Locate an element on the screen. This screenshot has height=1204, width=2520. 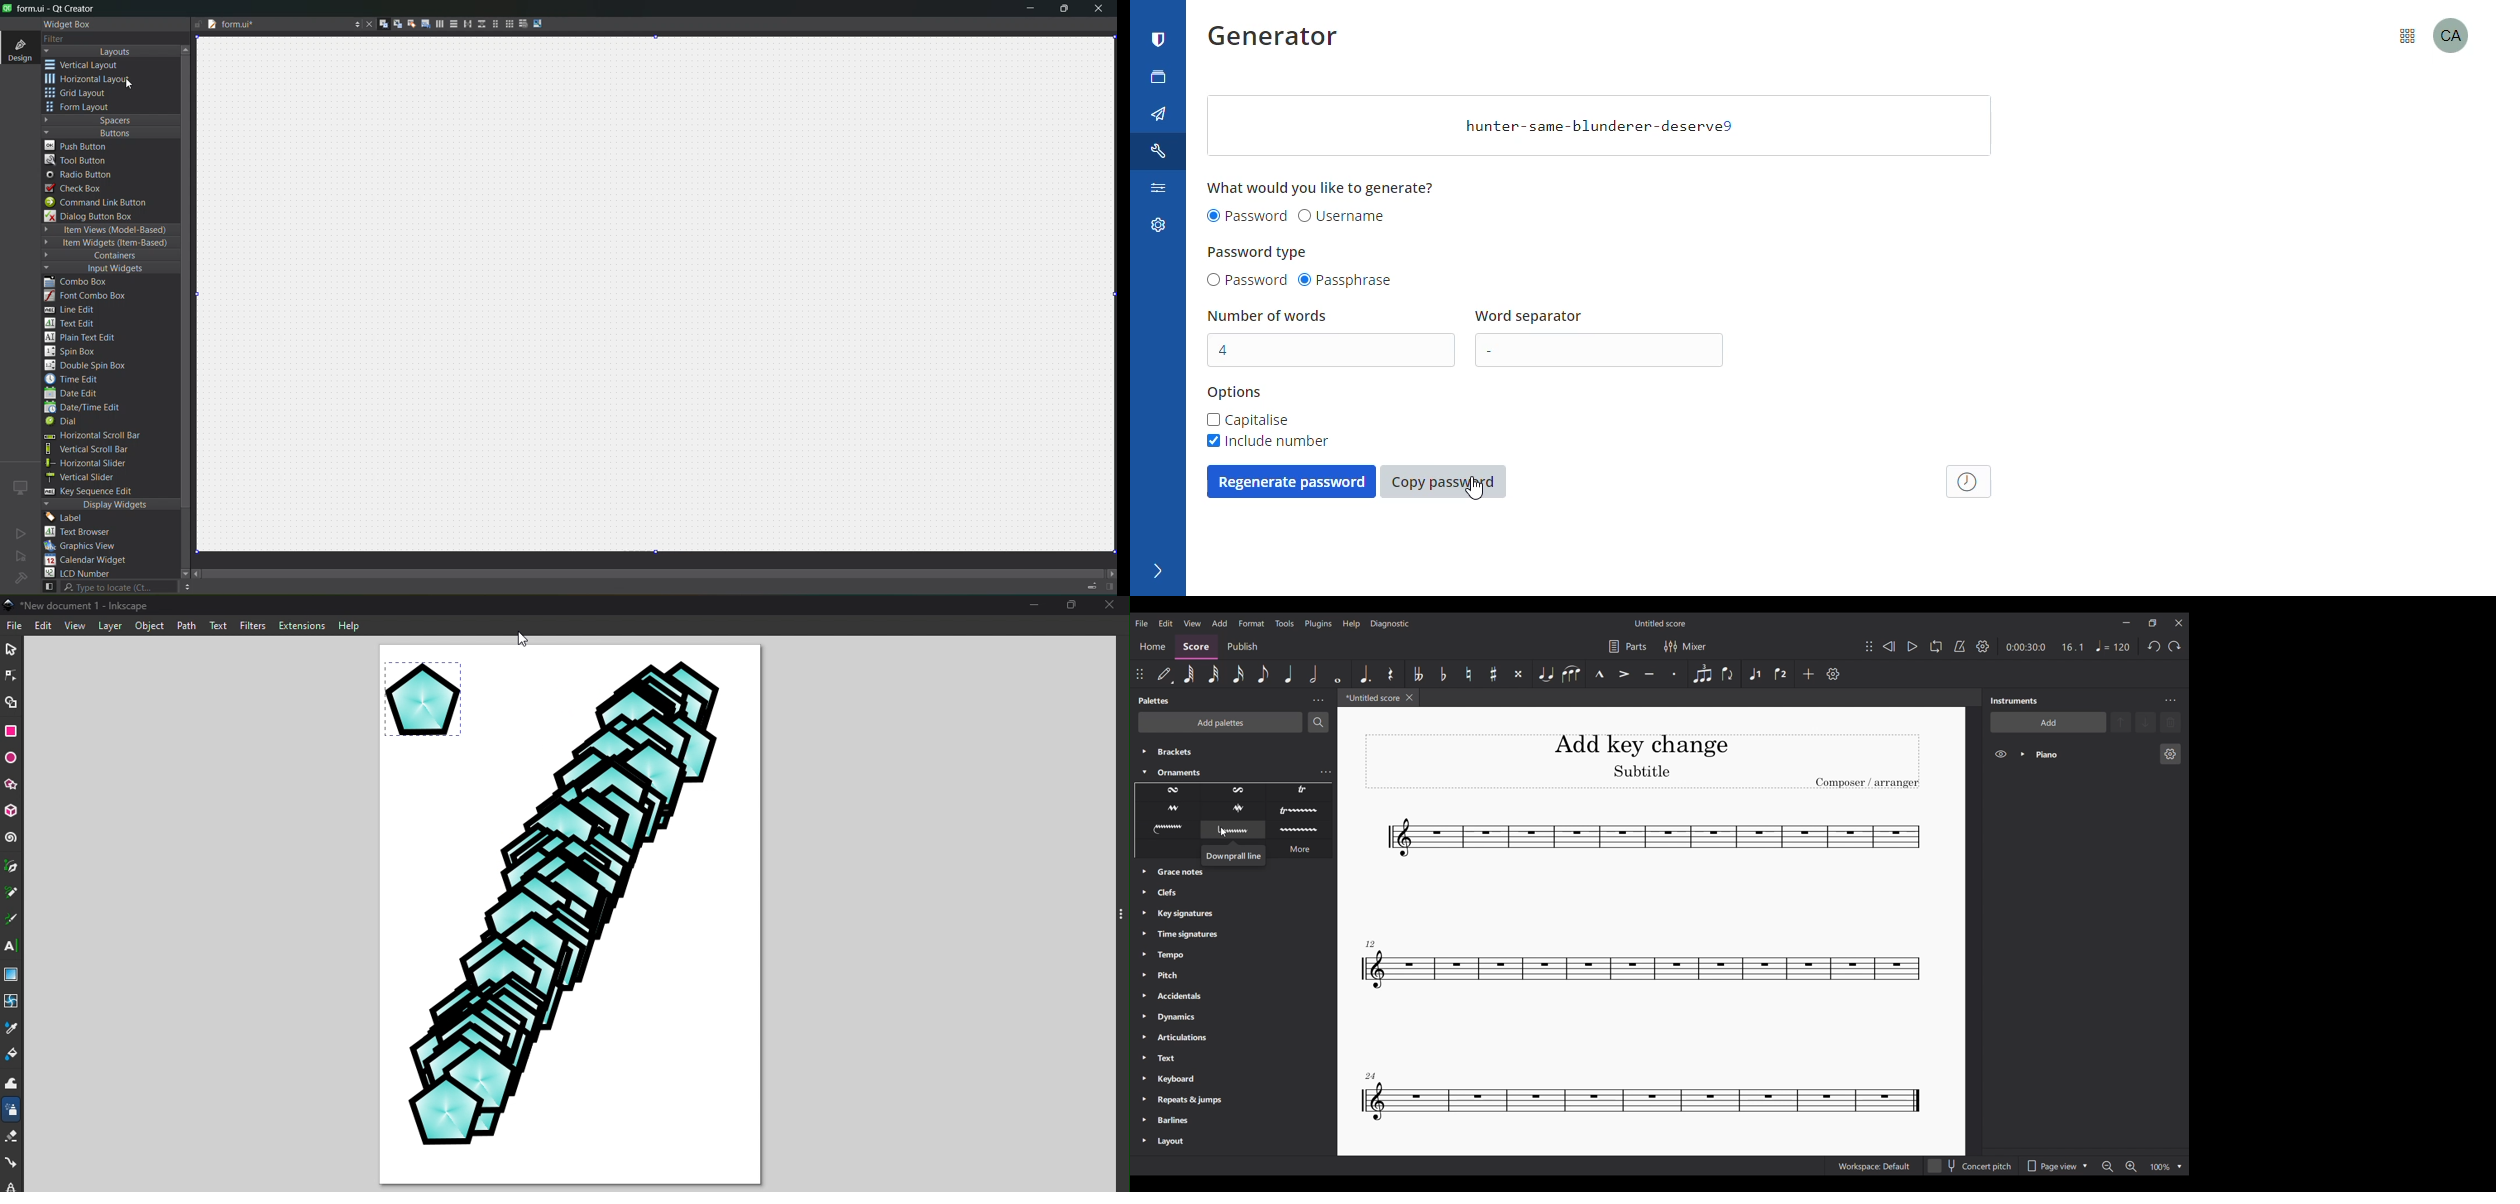
Instruments settings is located at coordinates (2171, 701).